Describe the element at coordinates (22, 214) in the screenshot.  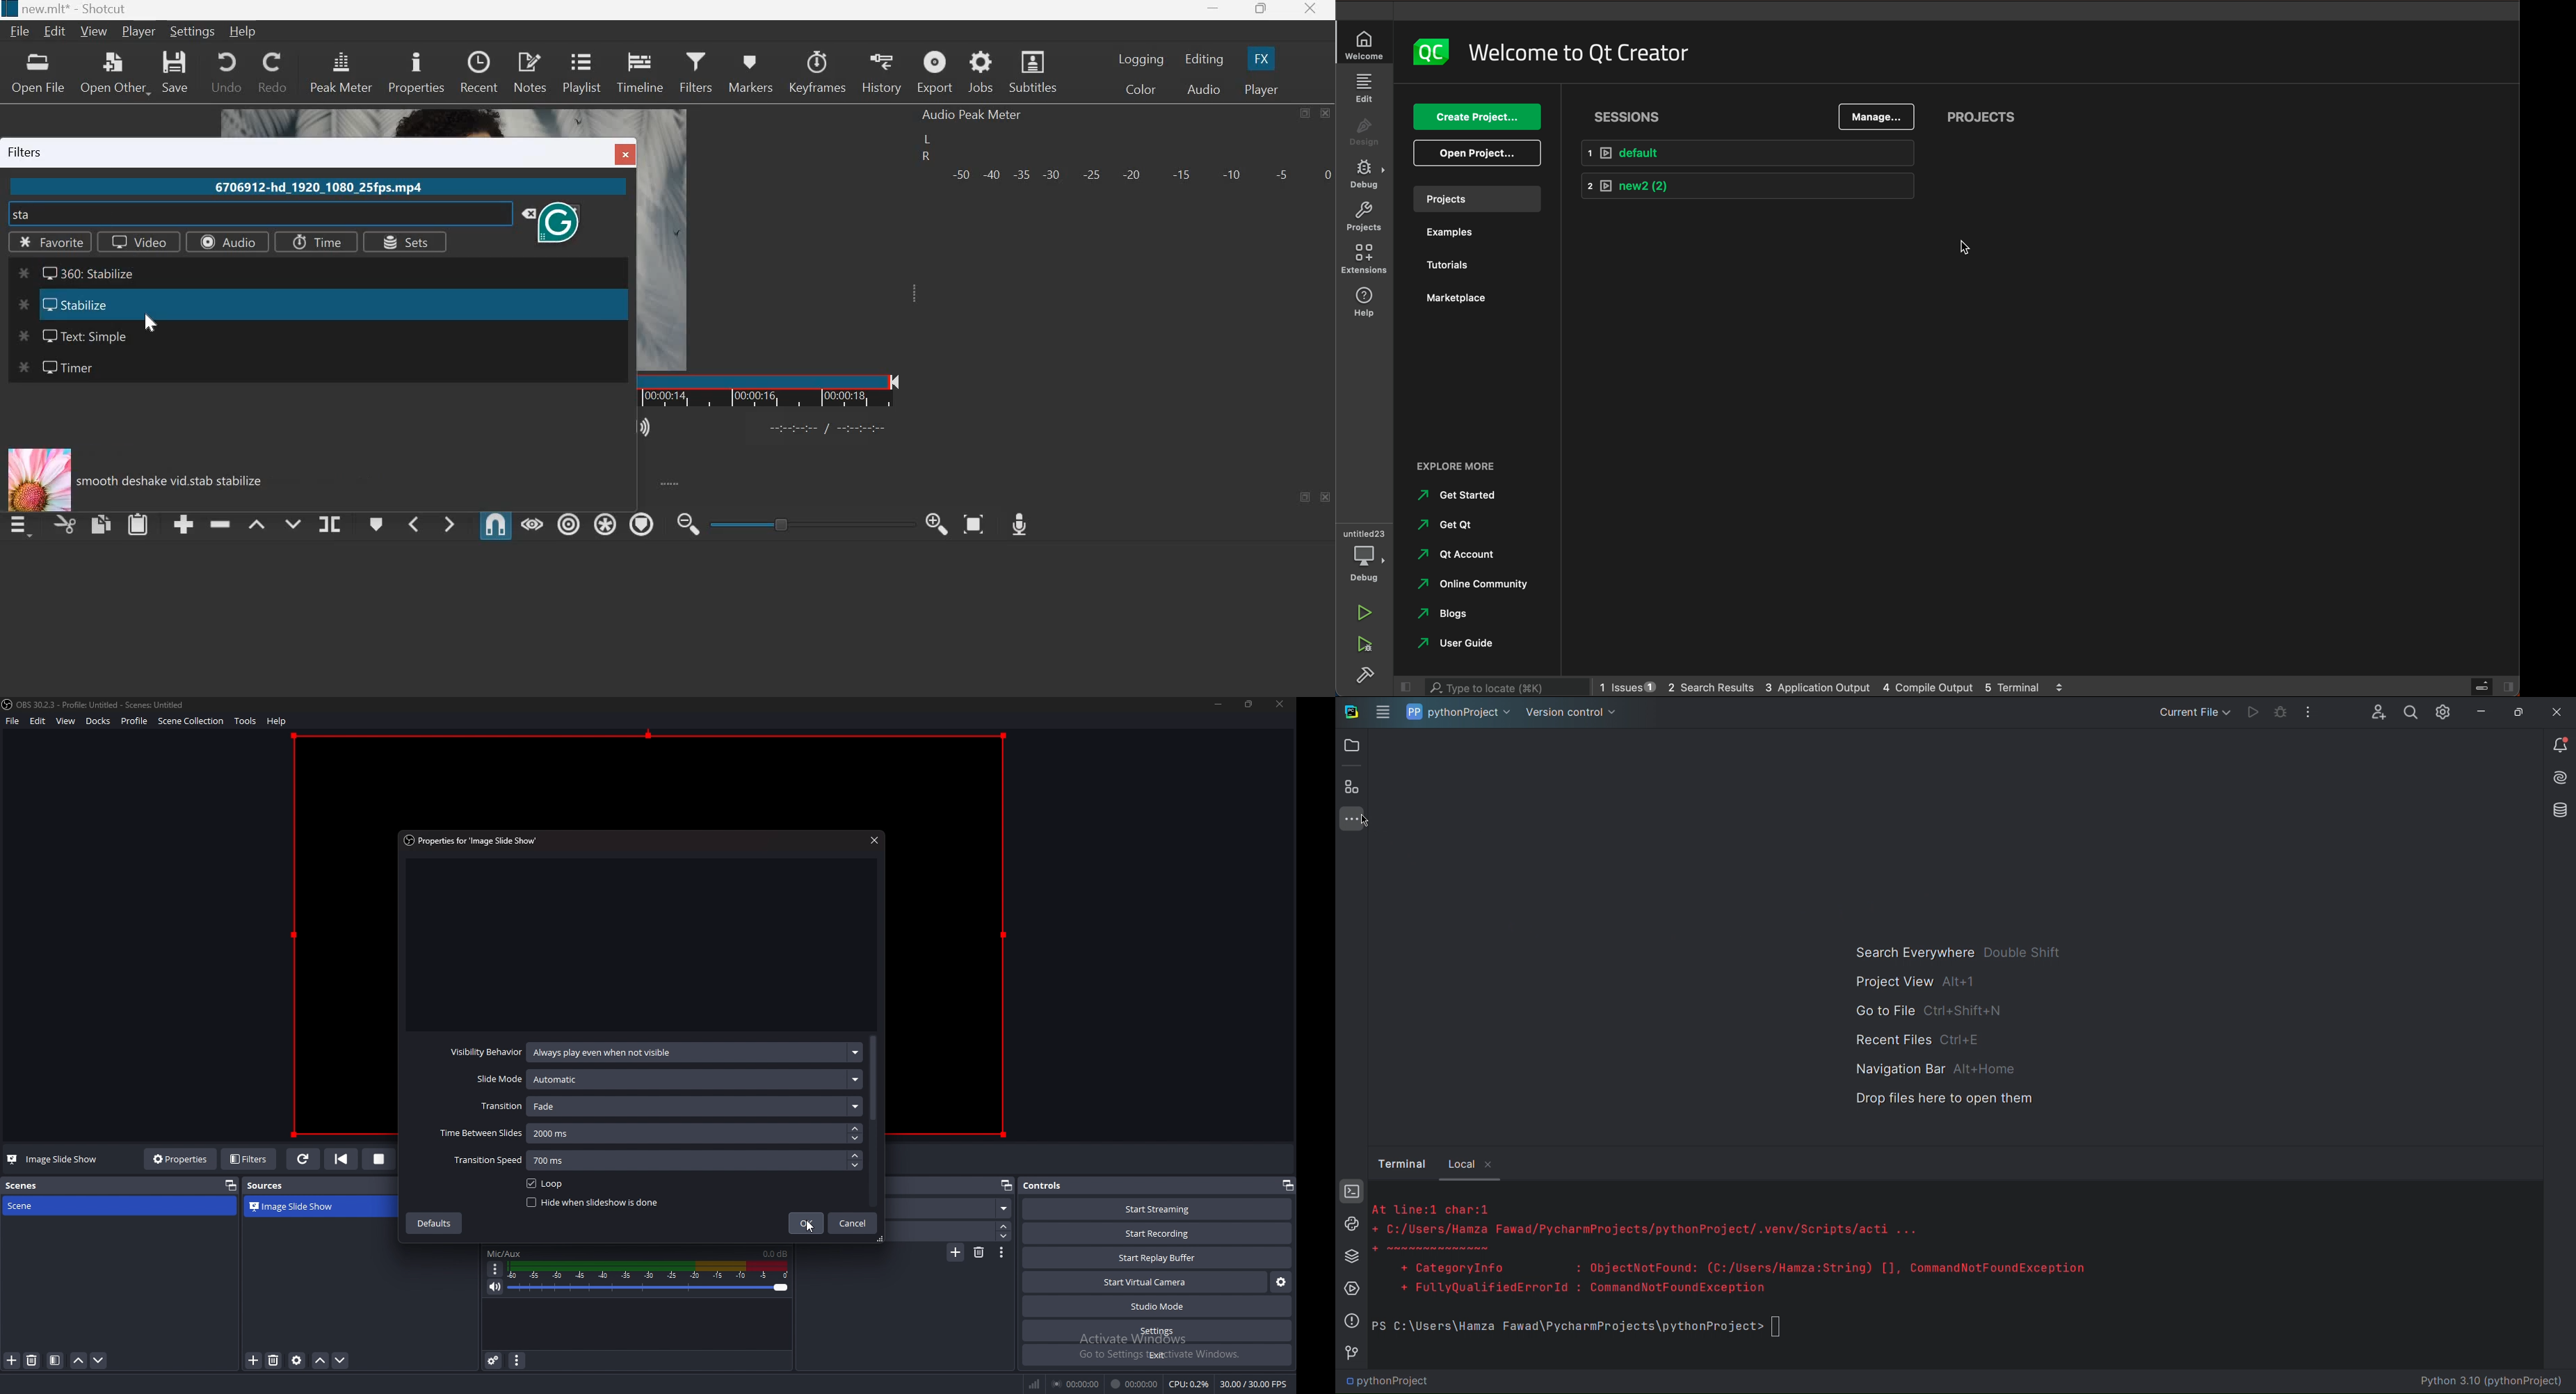
I see `sta` at that location.